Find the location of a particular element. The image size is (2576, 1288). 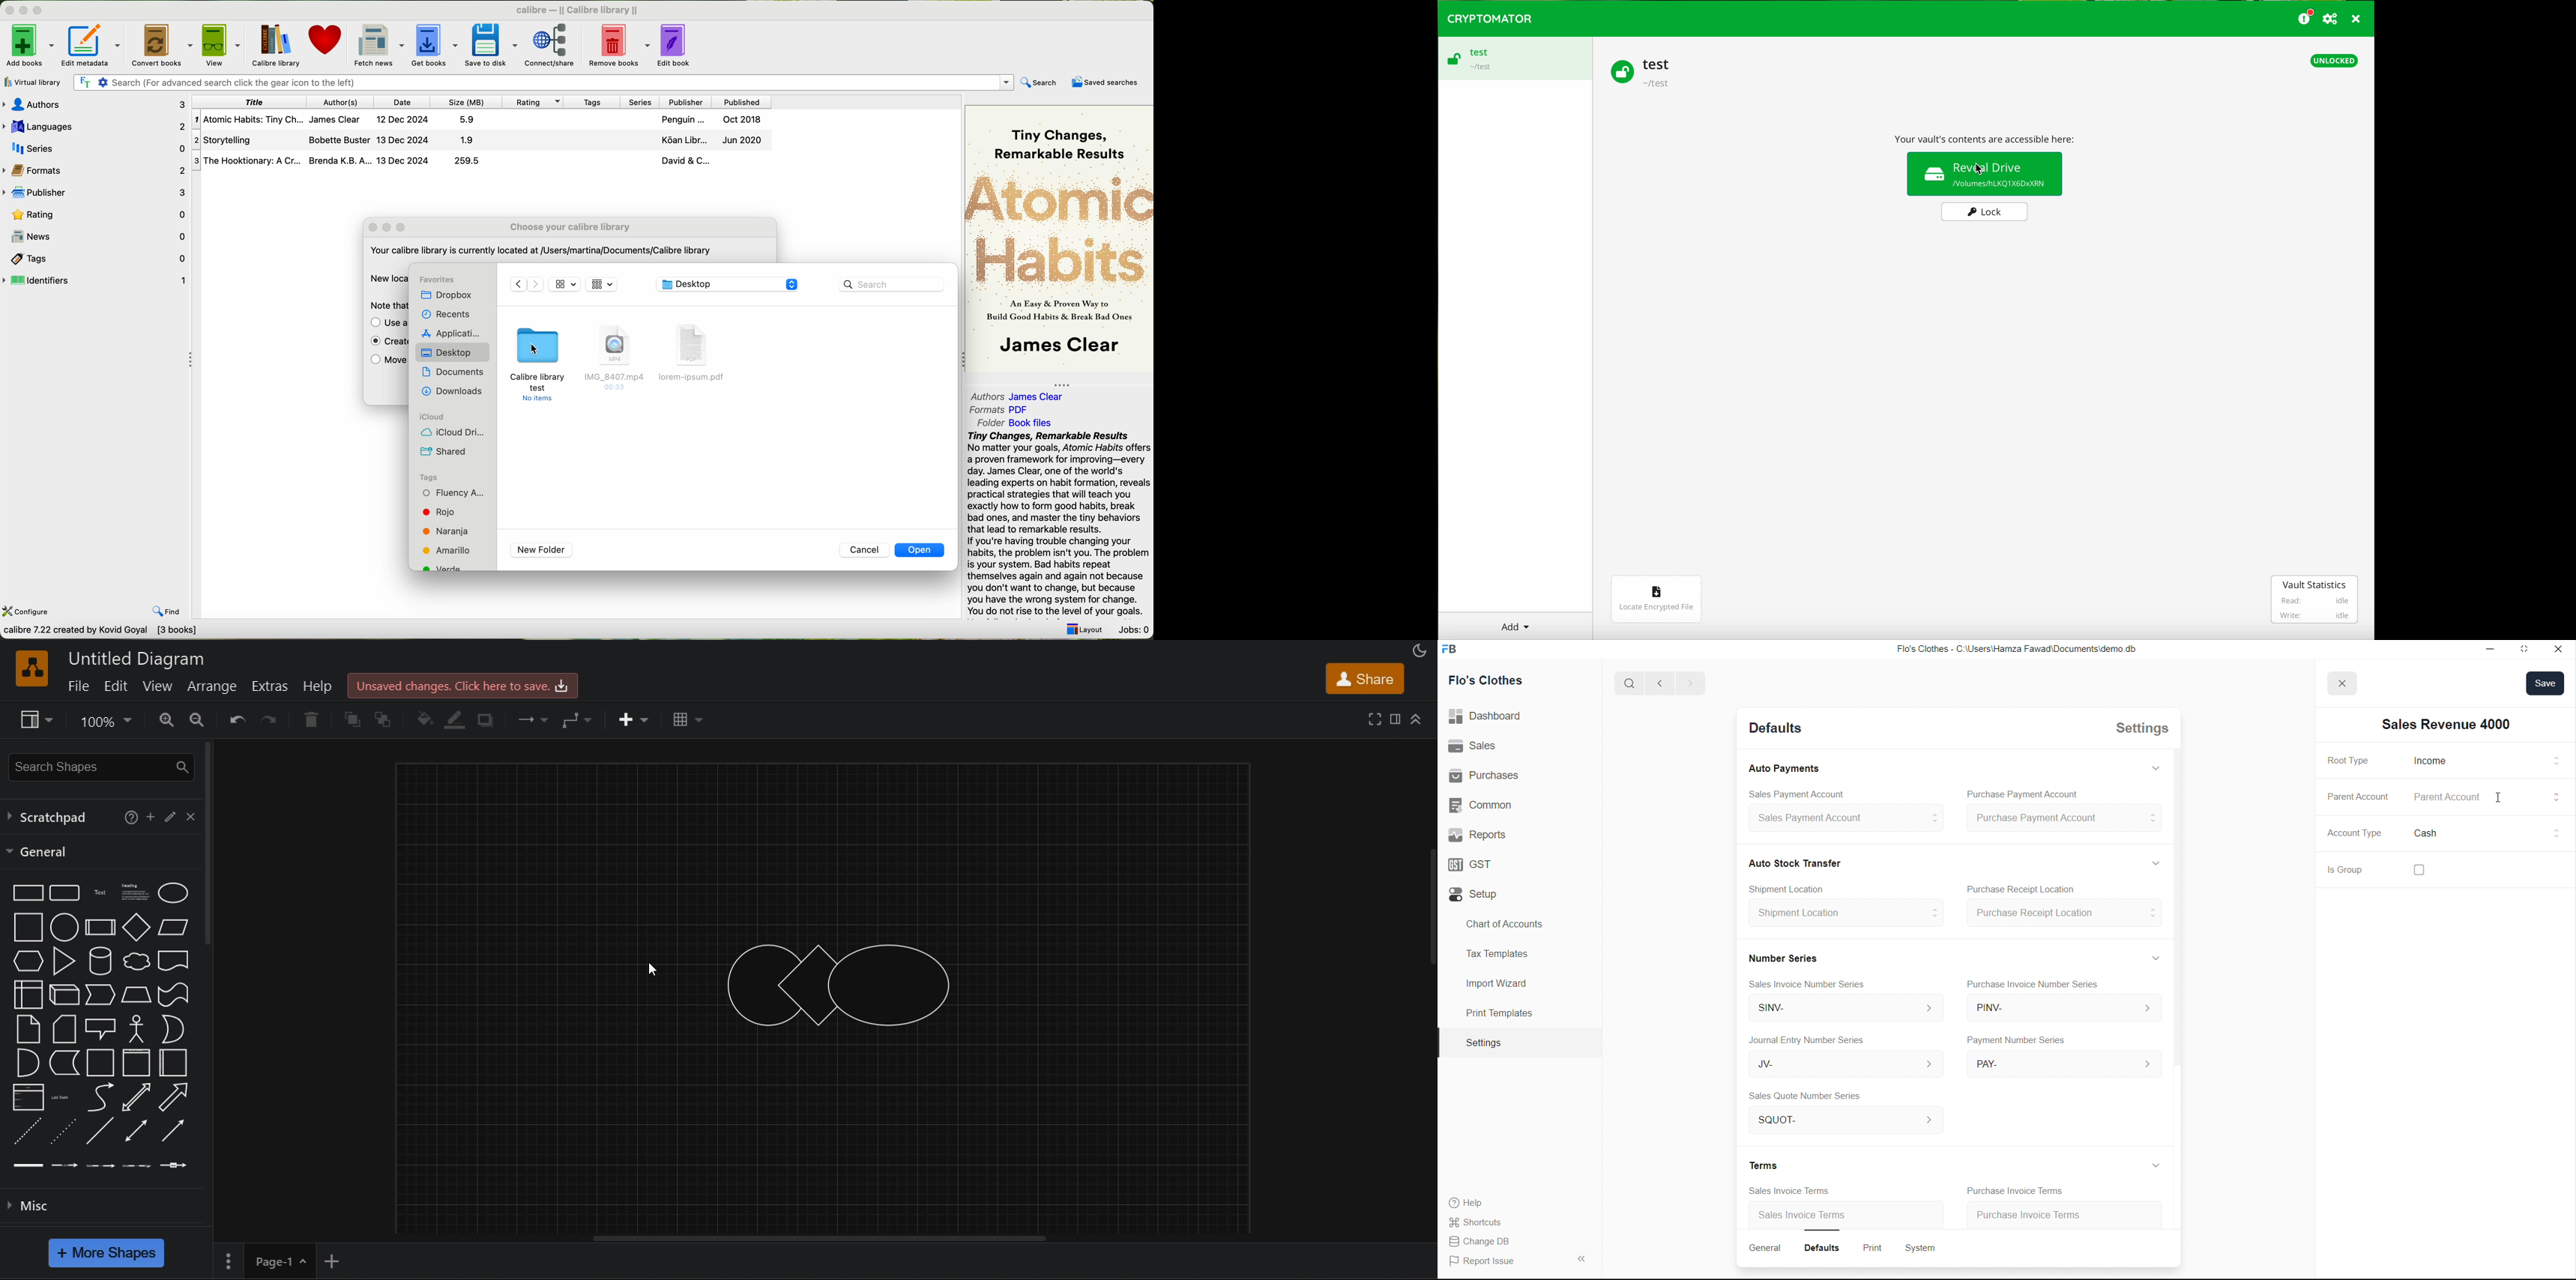

cube is located at coordinates (64, 993).